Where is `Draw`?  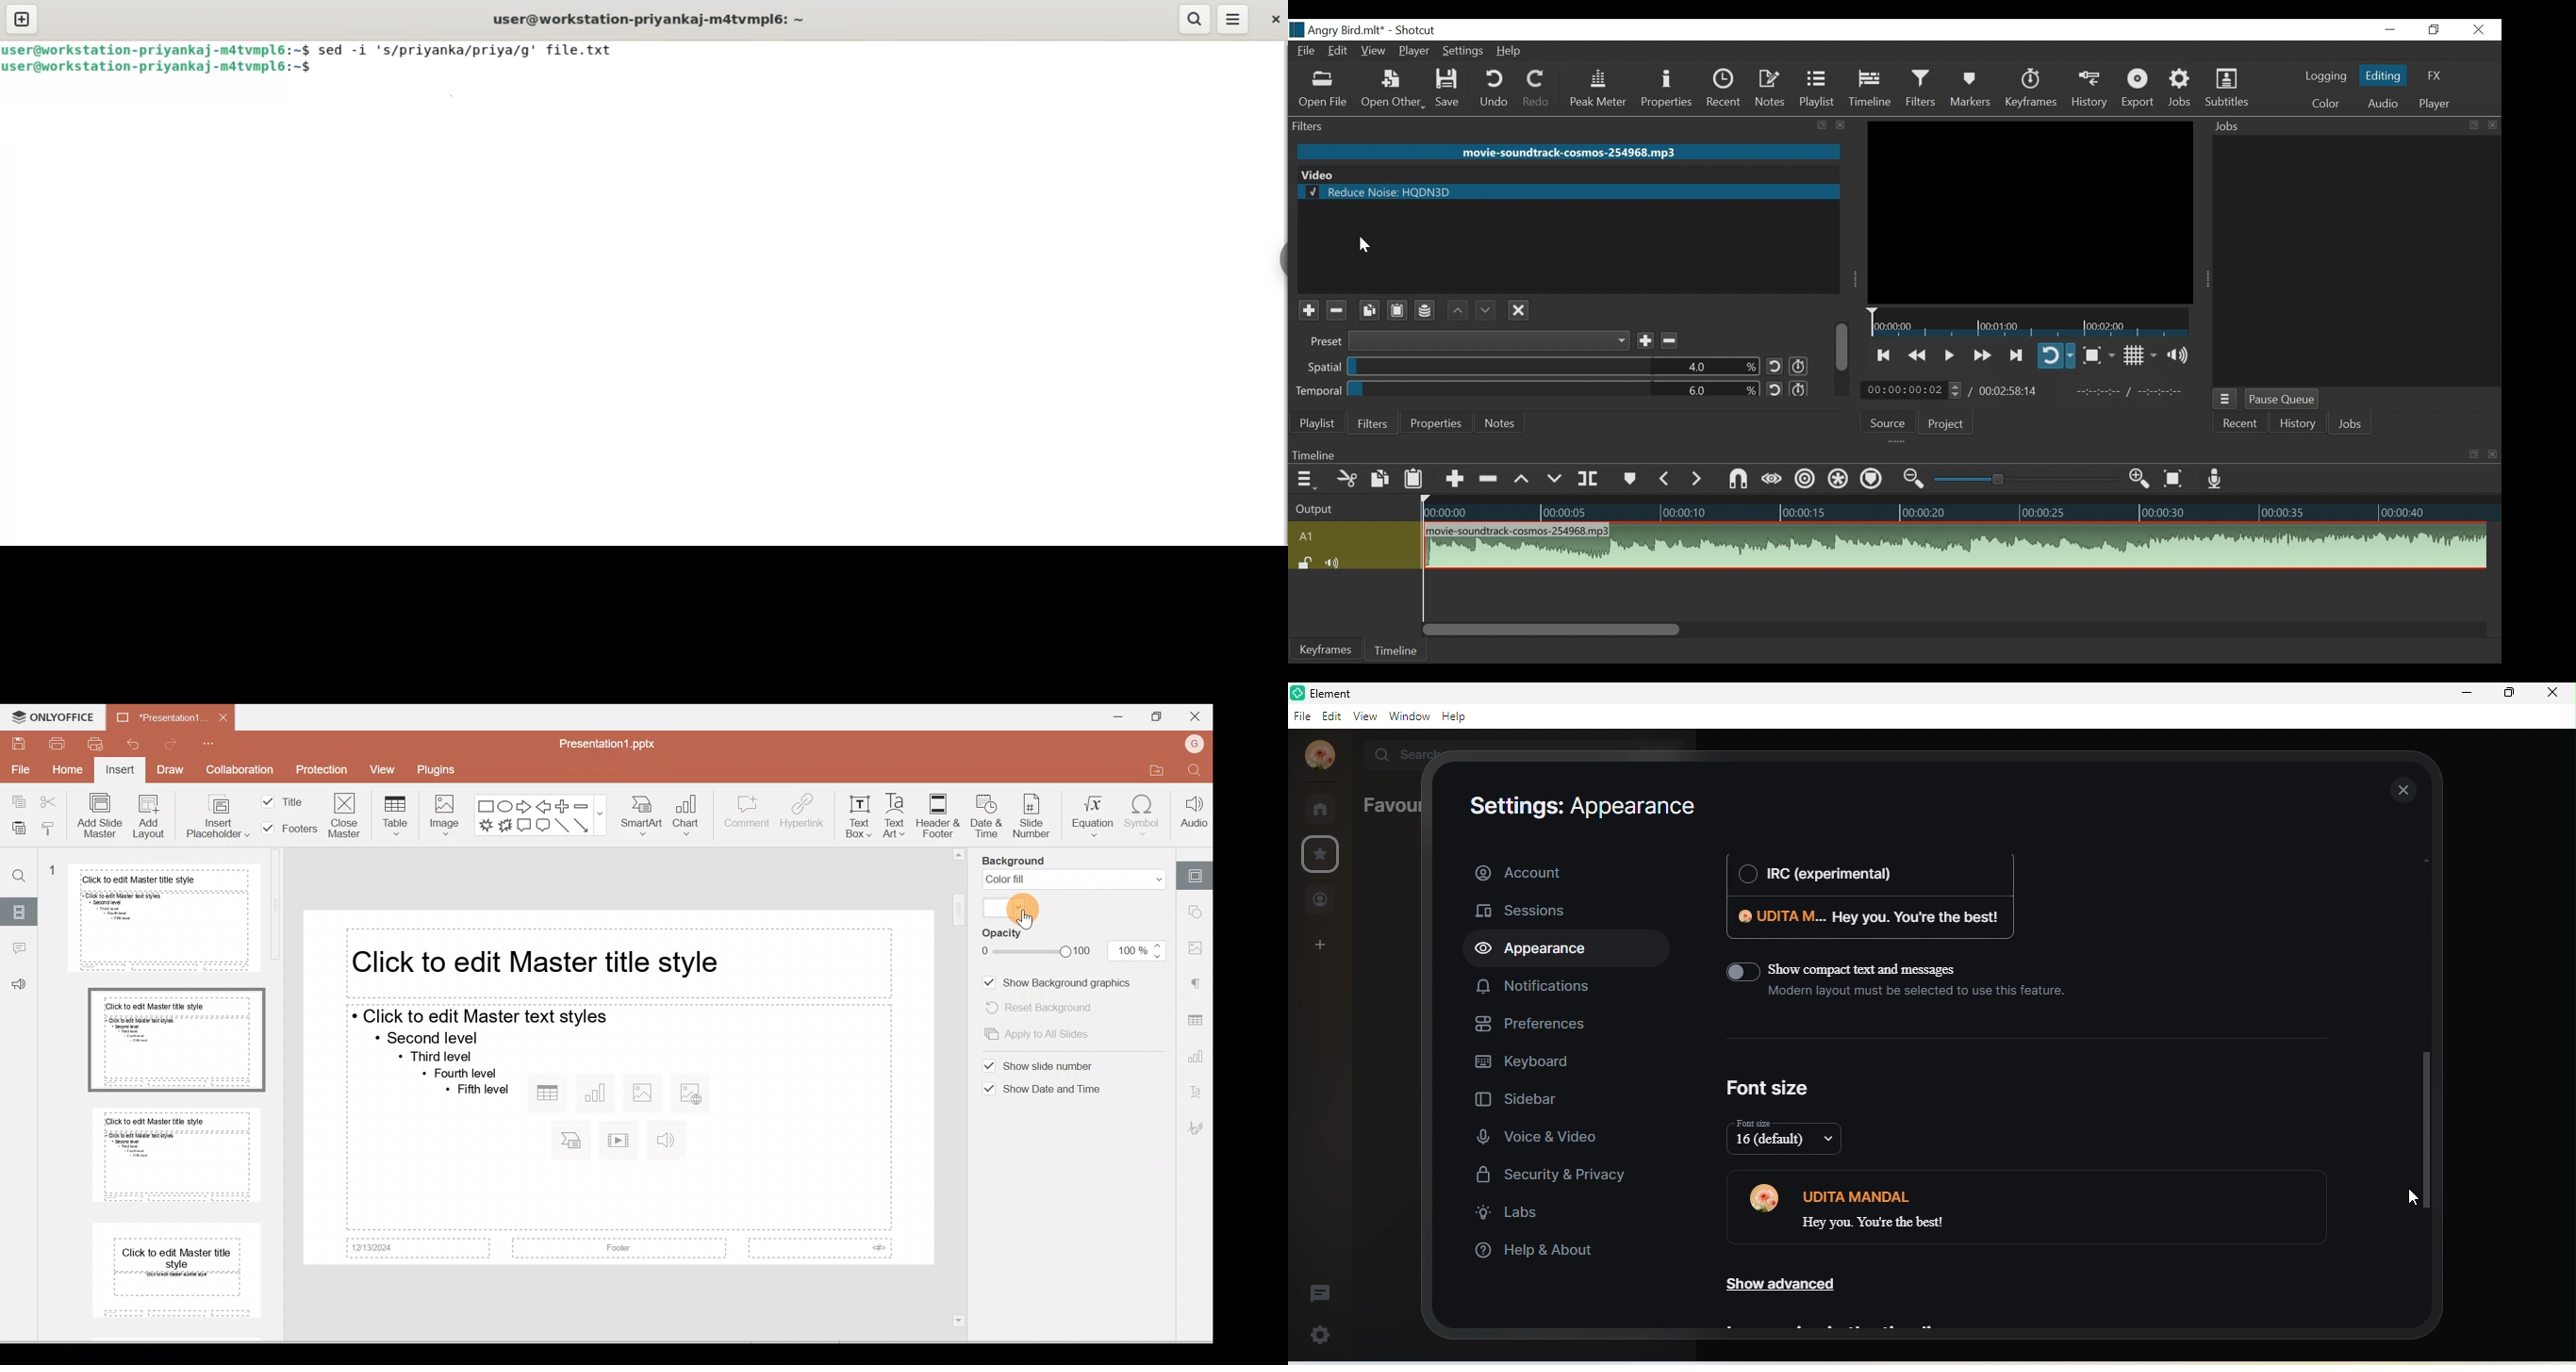
Draw is located at coordinates (171, 772).